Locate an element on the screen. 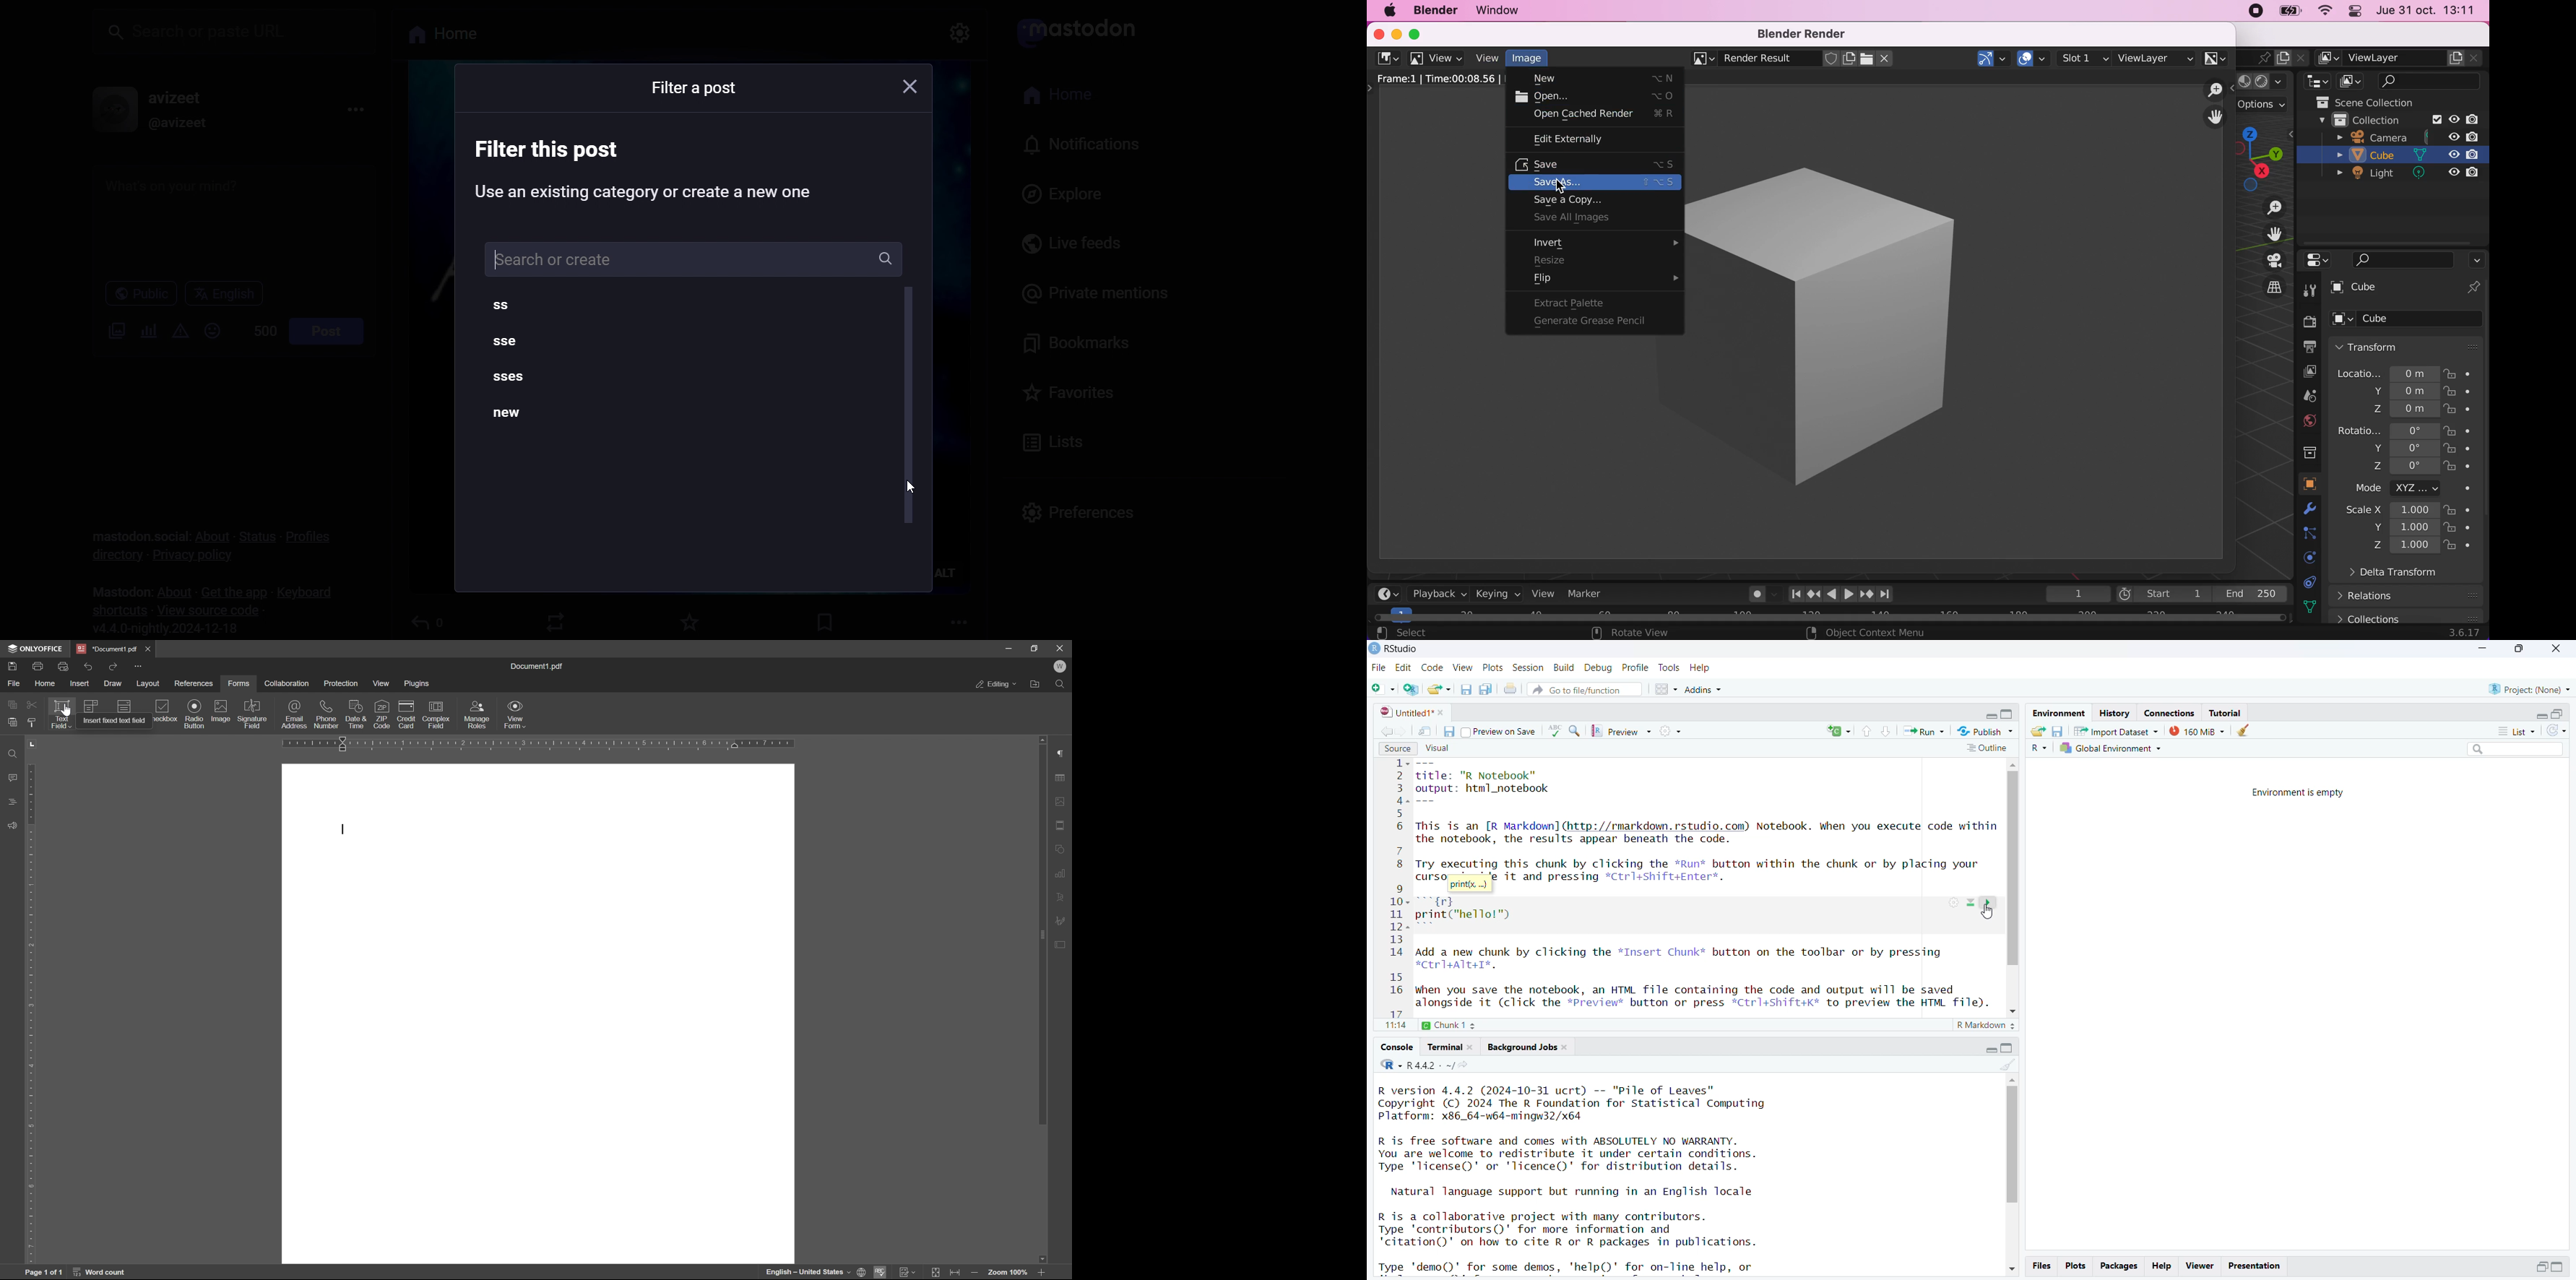  complex field is located at coordinates (439, 714).